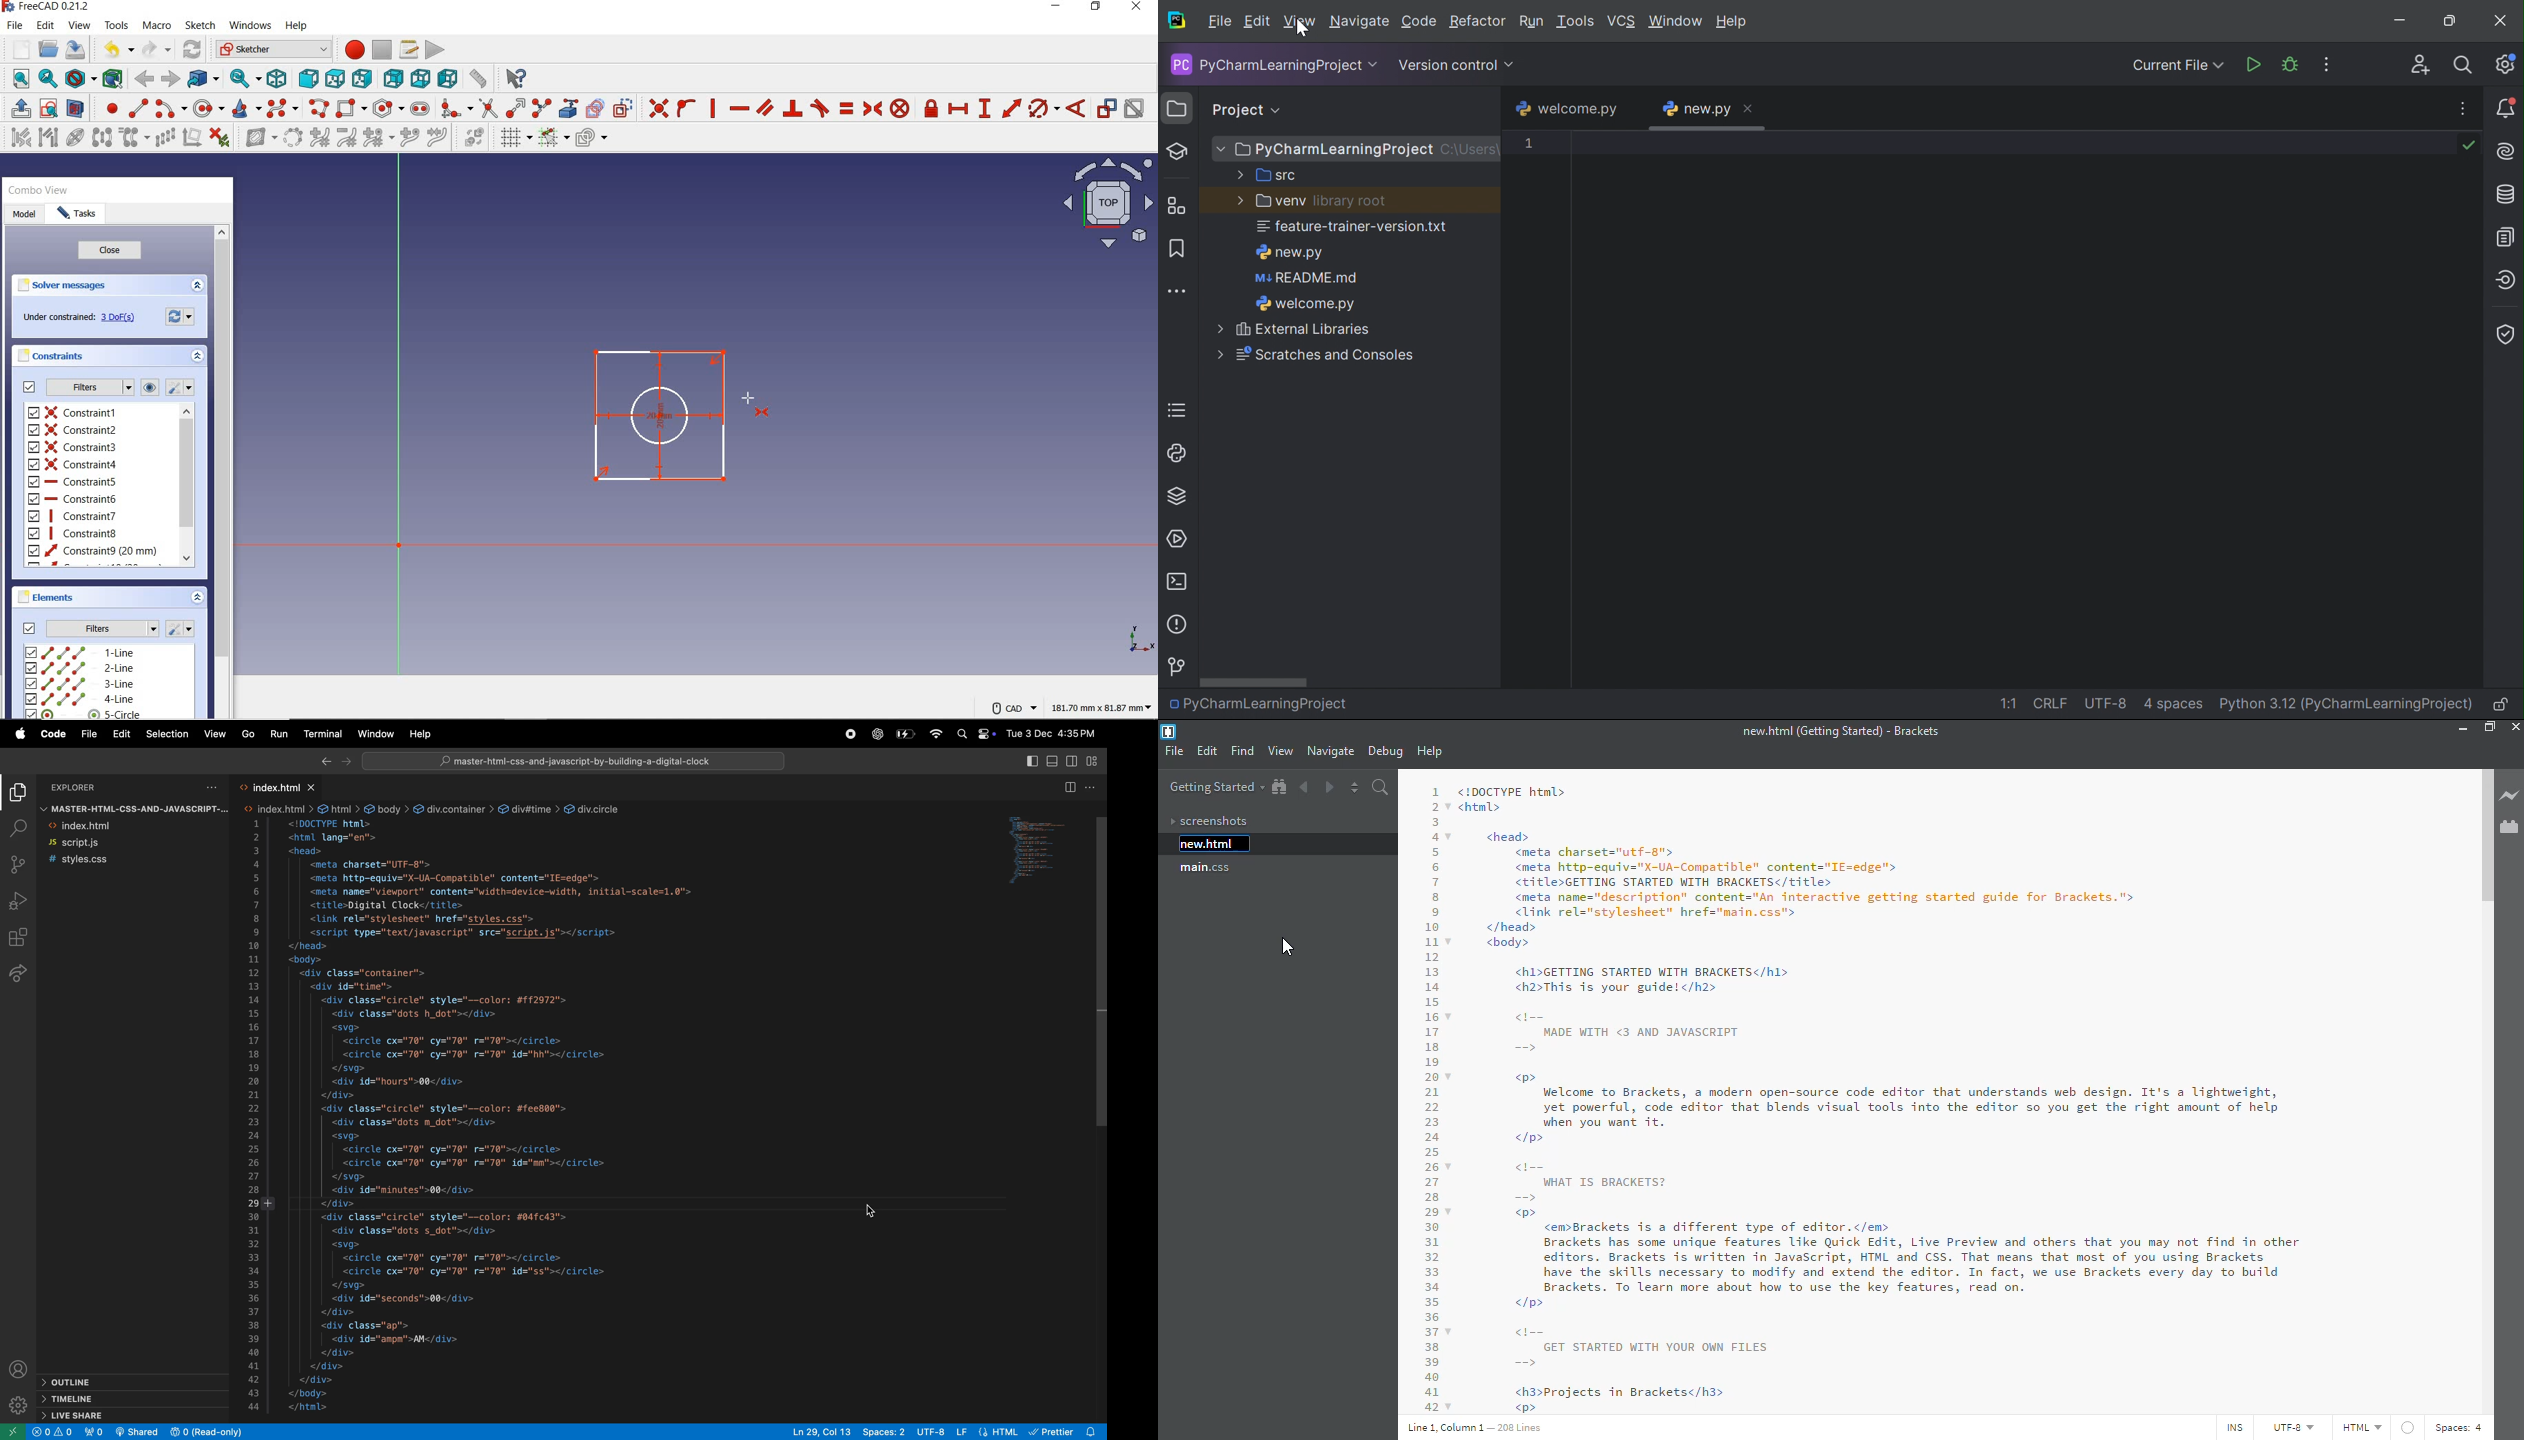  Describe the element at coordinates (591, 140) in the screenshot. I see `configure rendering order` at that location.